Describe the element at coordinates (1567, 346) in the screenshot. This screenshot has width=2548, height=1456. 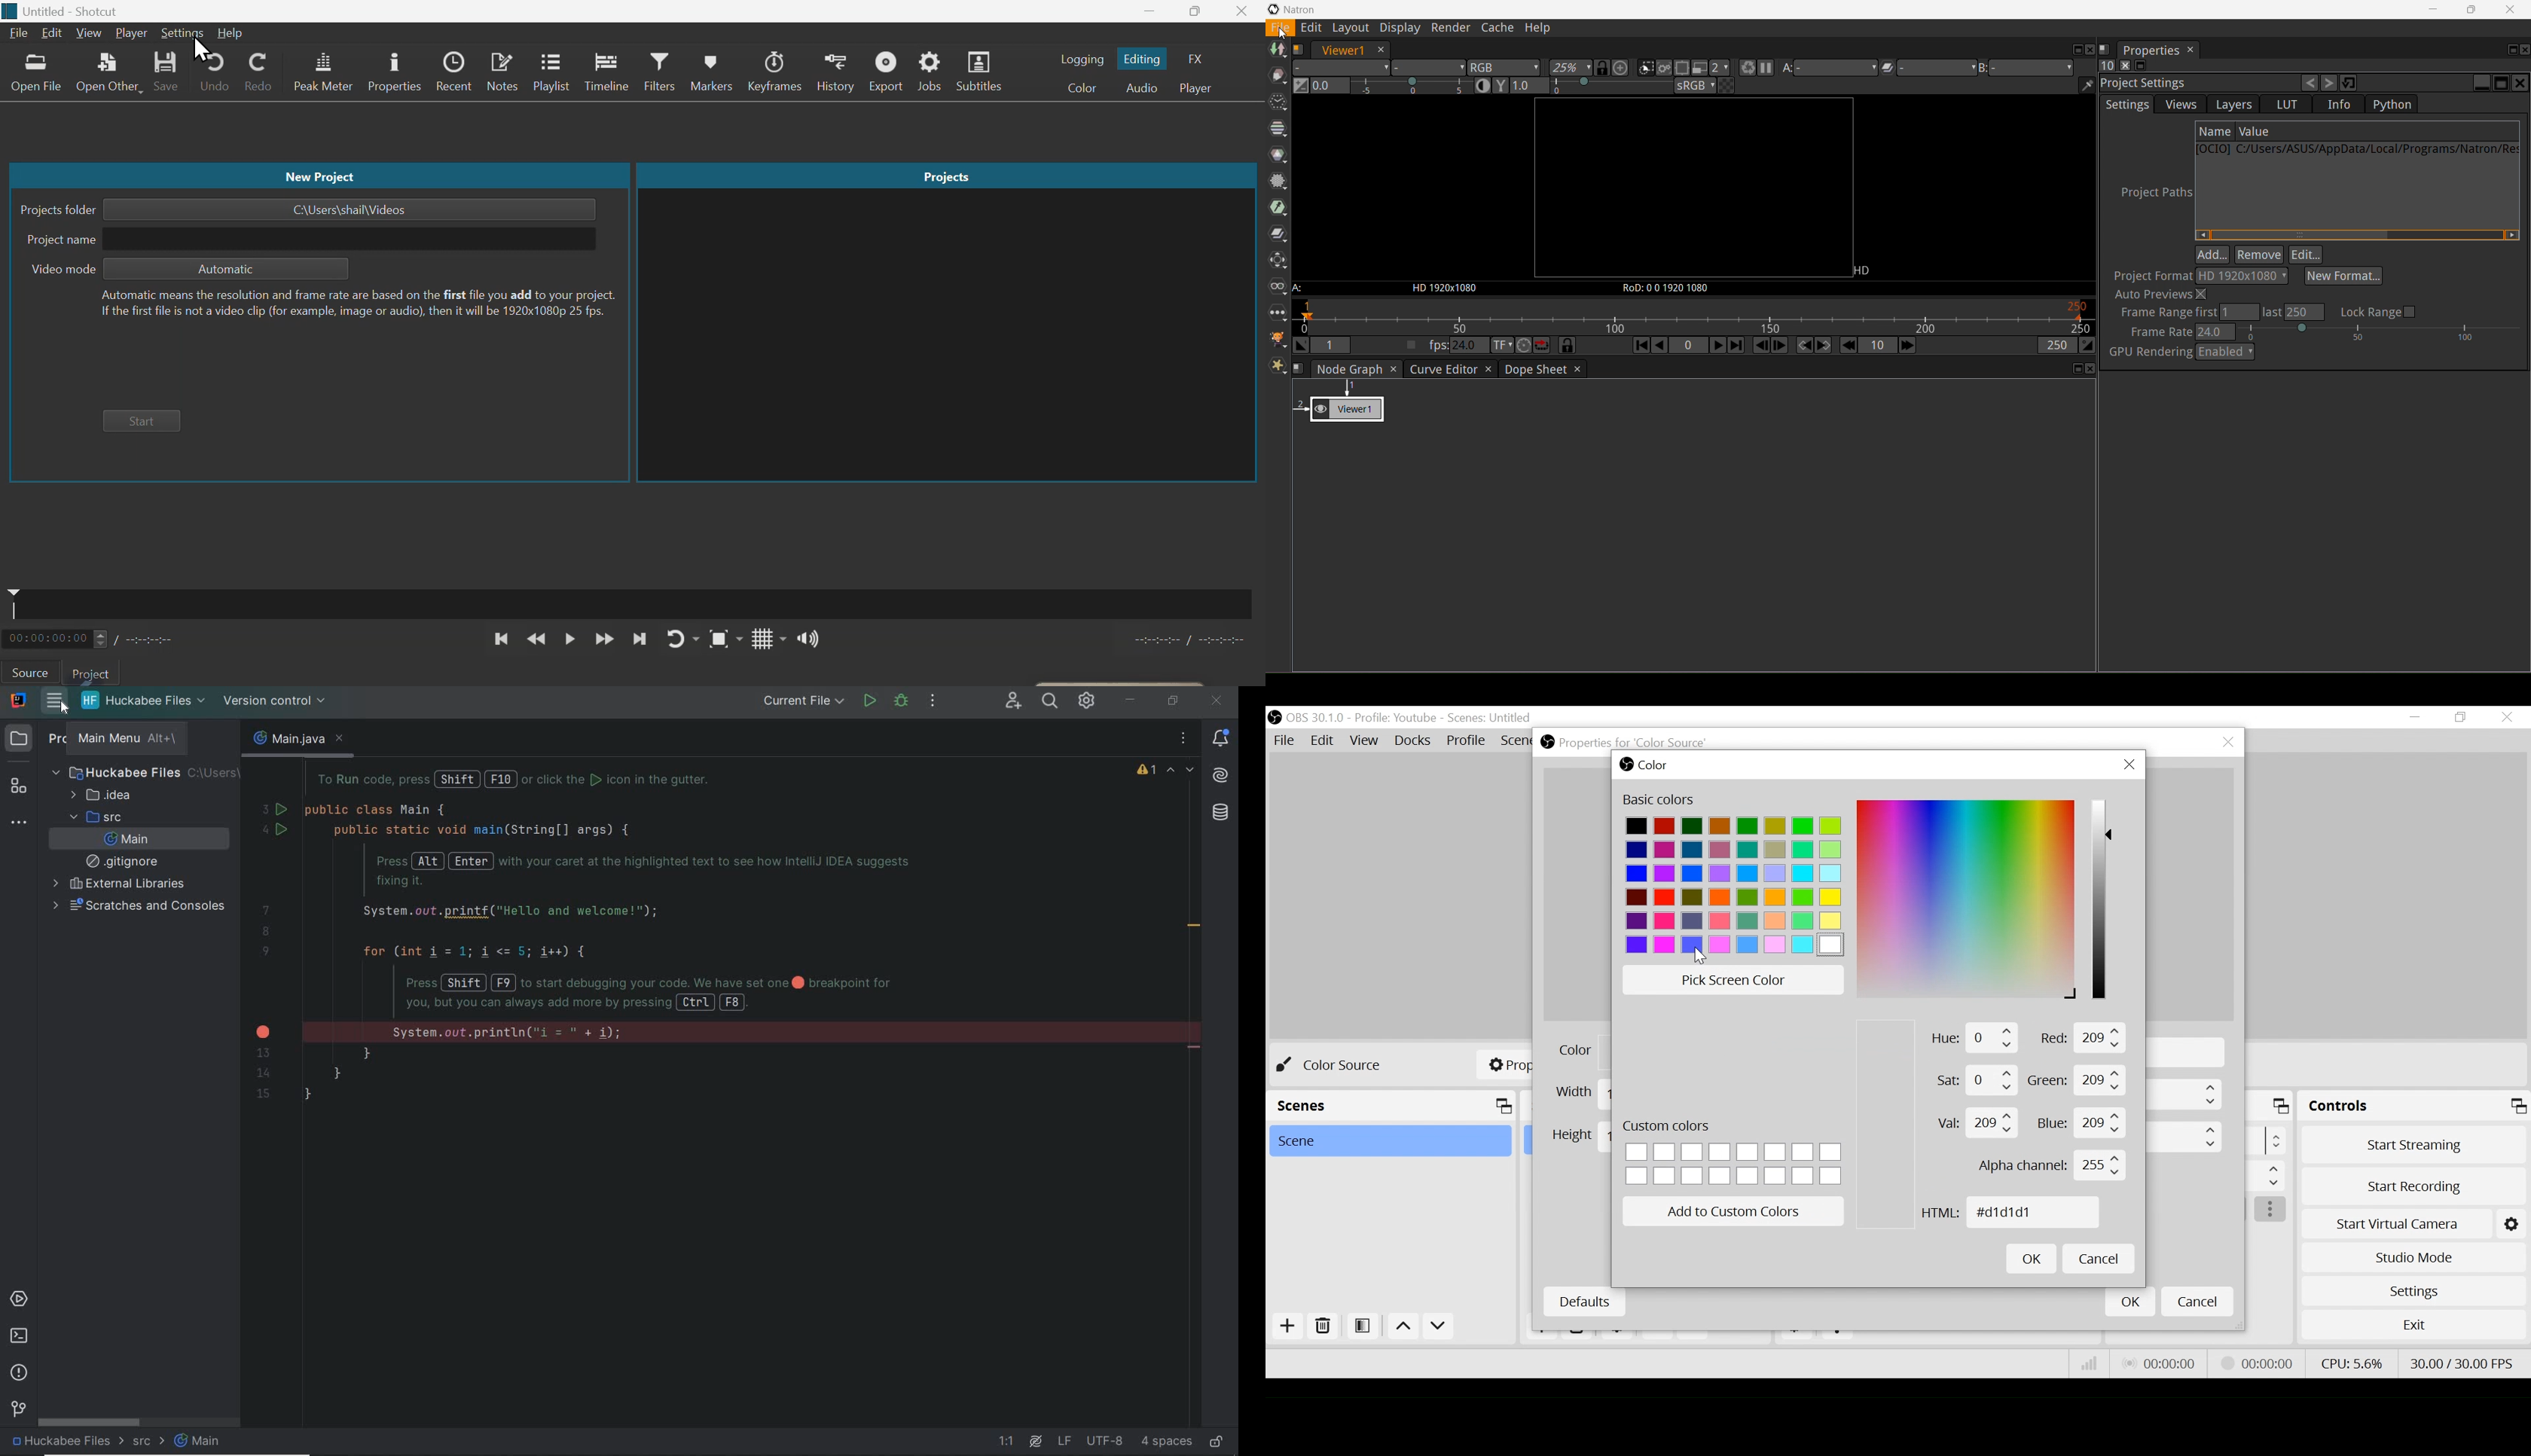
I see `When activated, the timeline frame-range is synchronized with the Dope Sheet and the curve Editor` at that location.